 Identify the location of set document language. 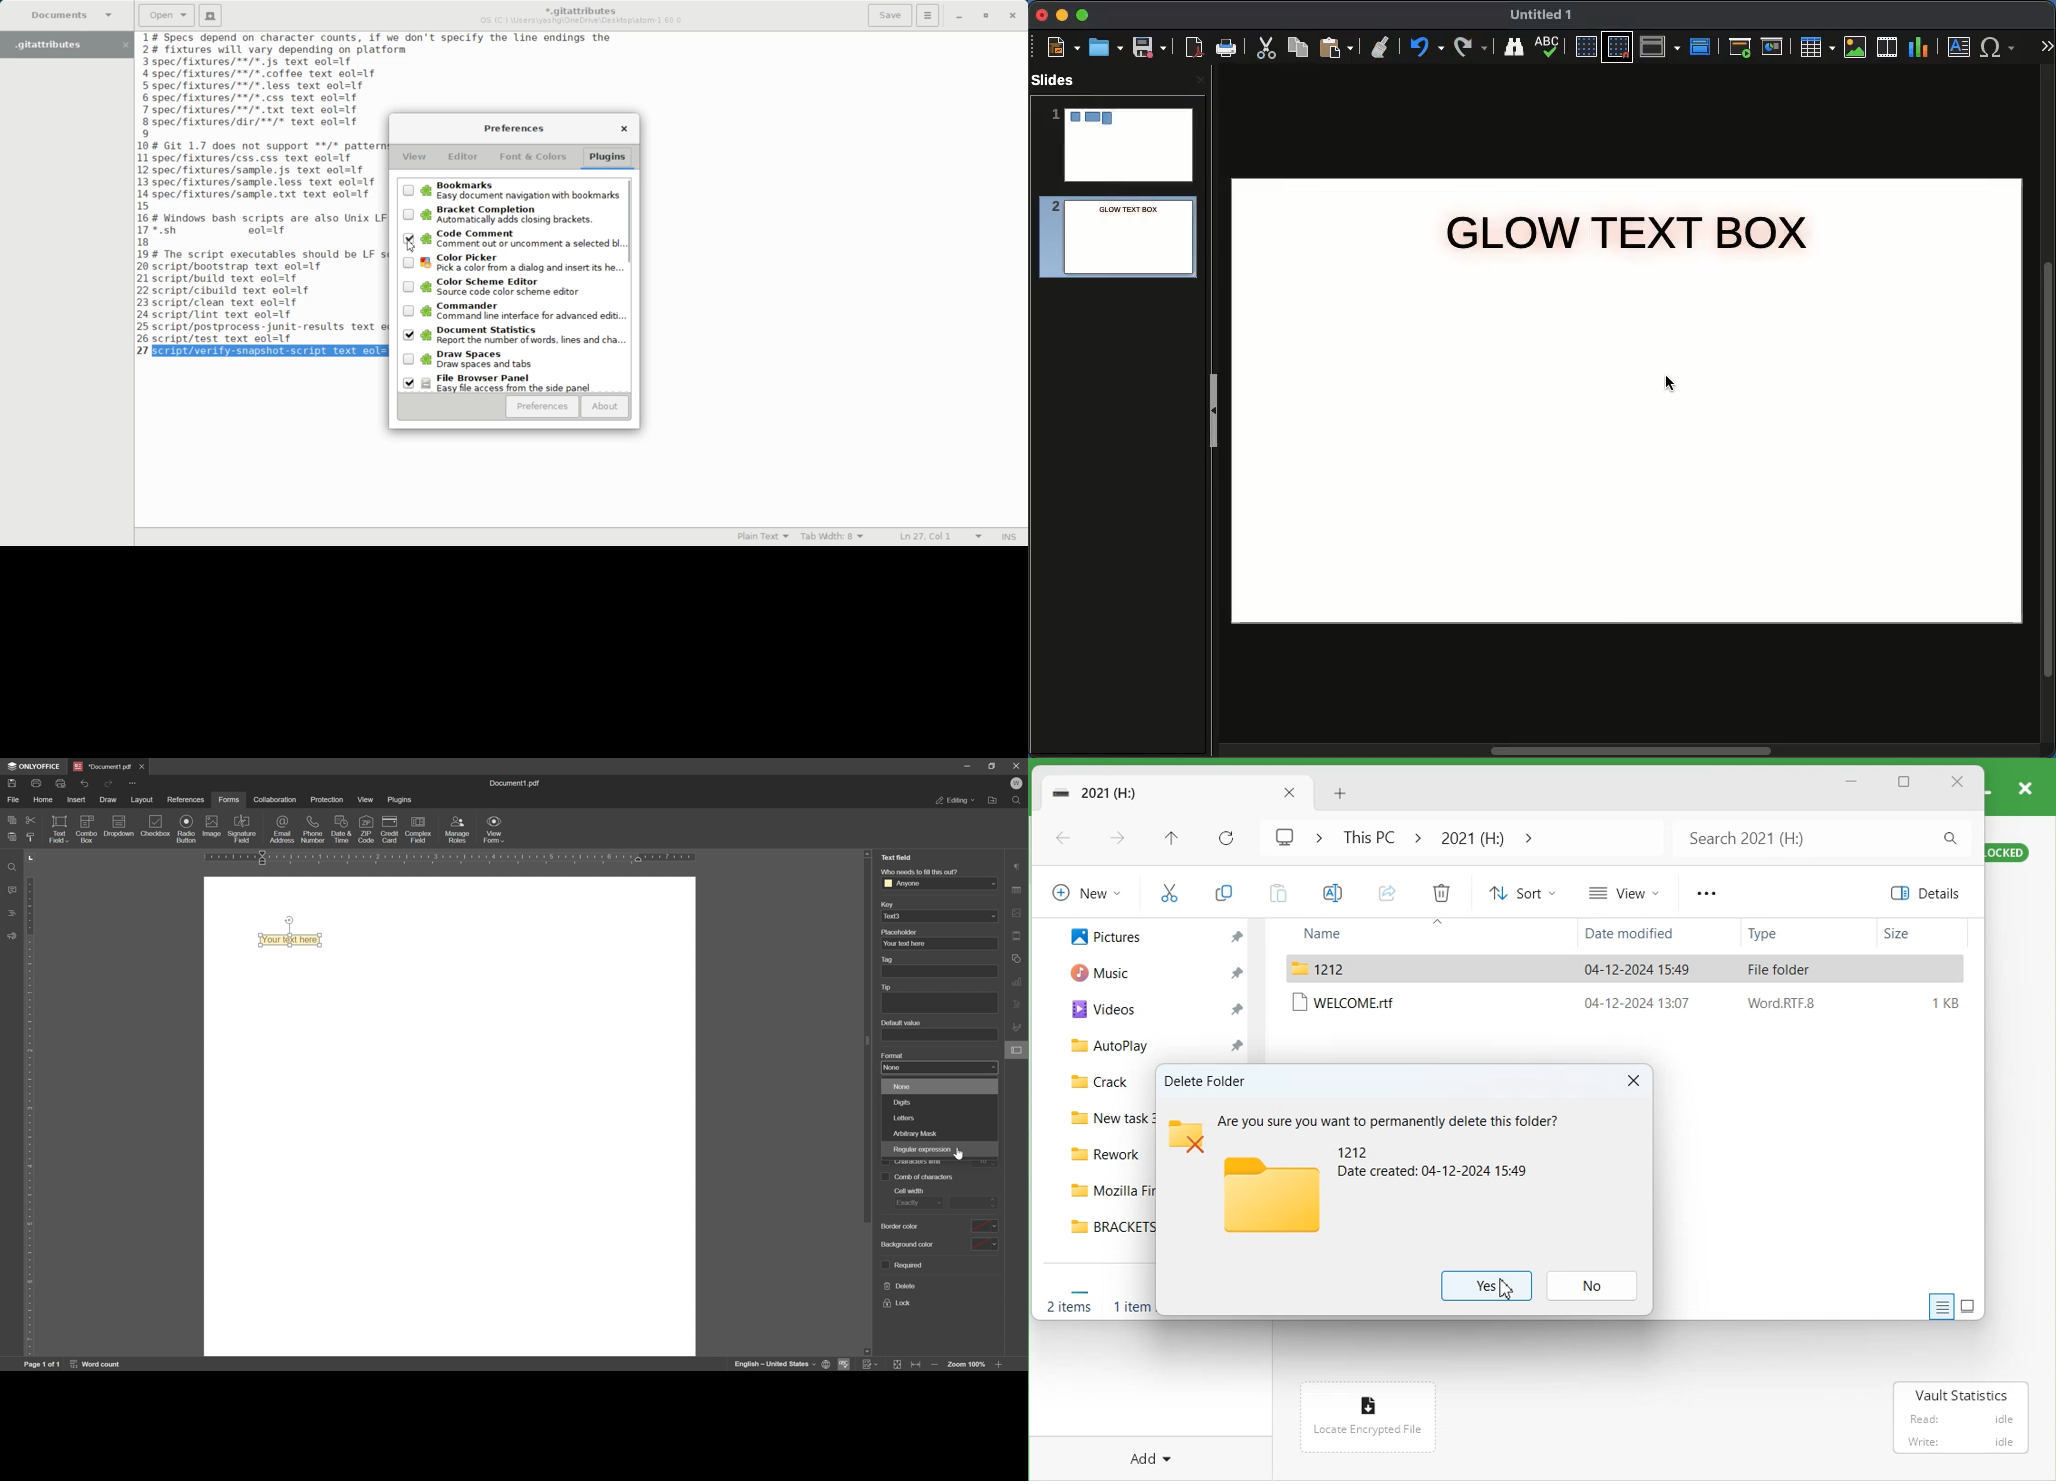
(782, 1365).